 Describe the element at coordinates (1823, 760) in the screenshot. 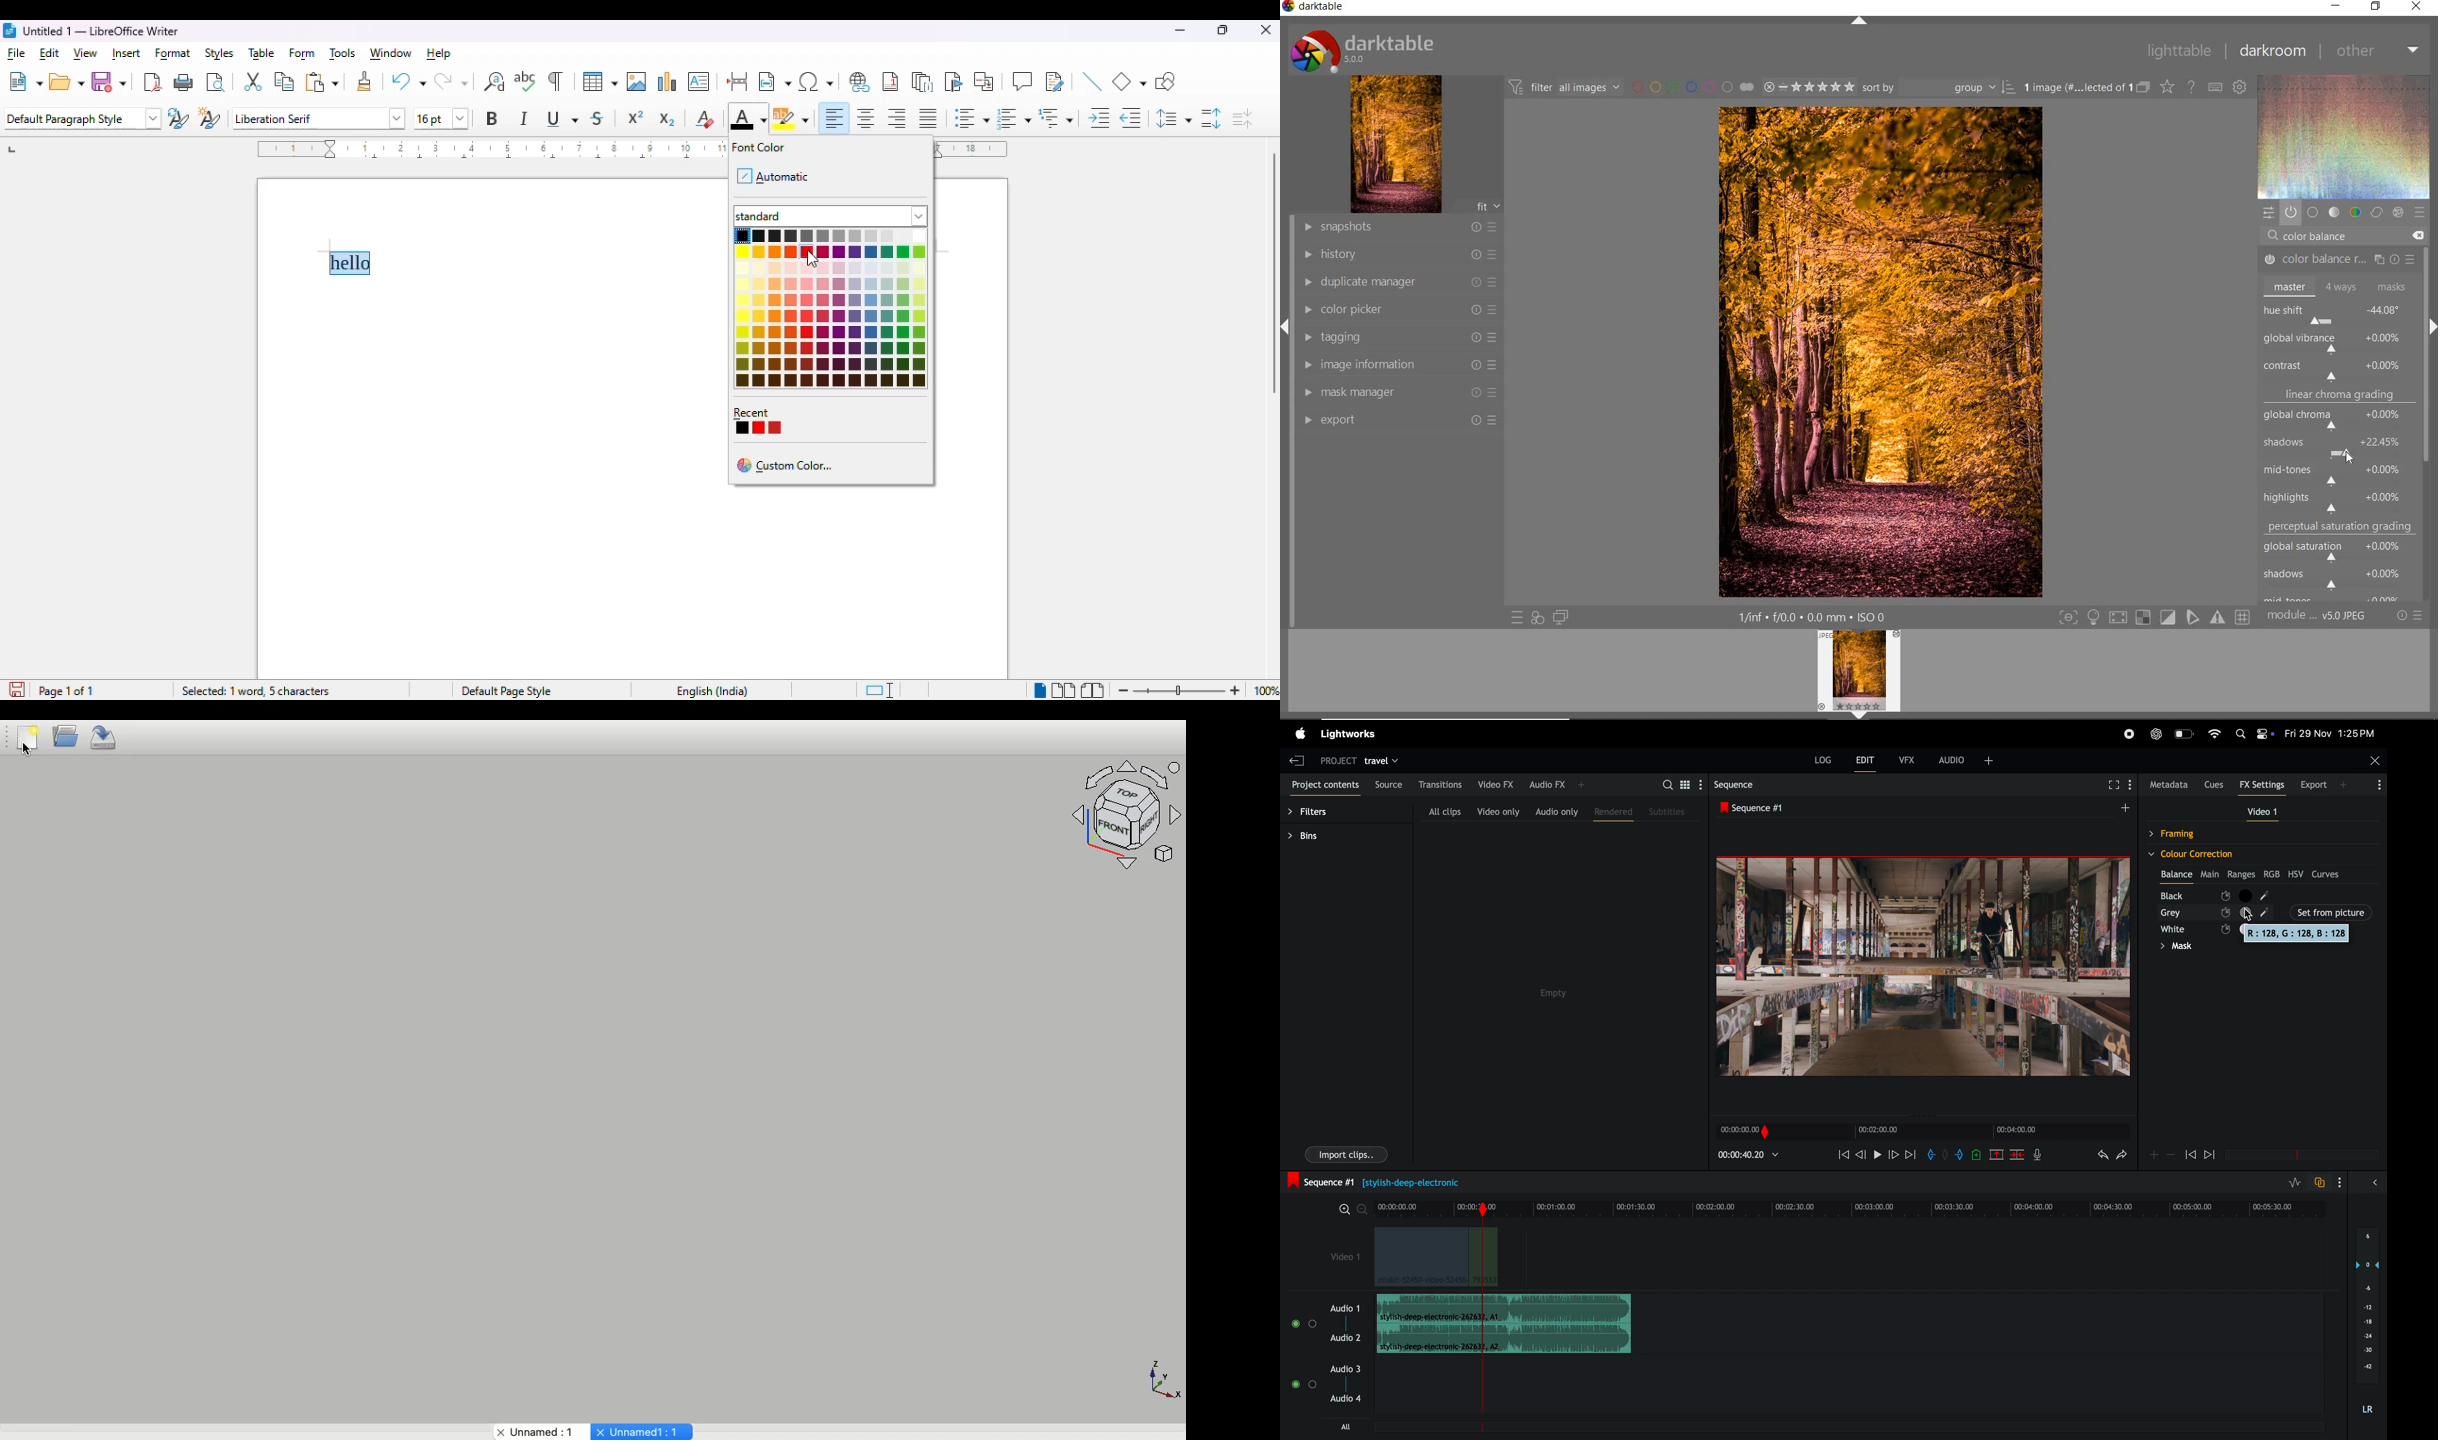

I see `Log` at that location.